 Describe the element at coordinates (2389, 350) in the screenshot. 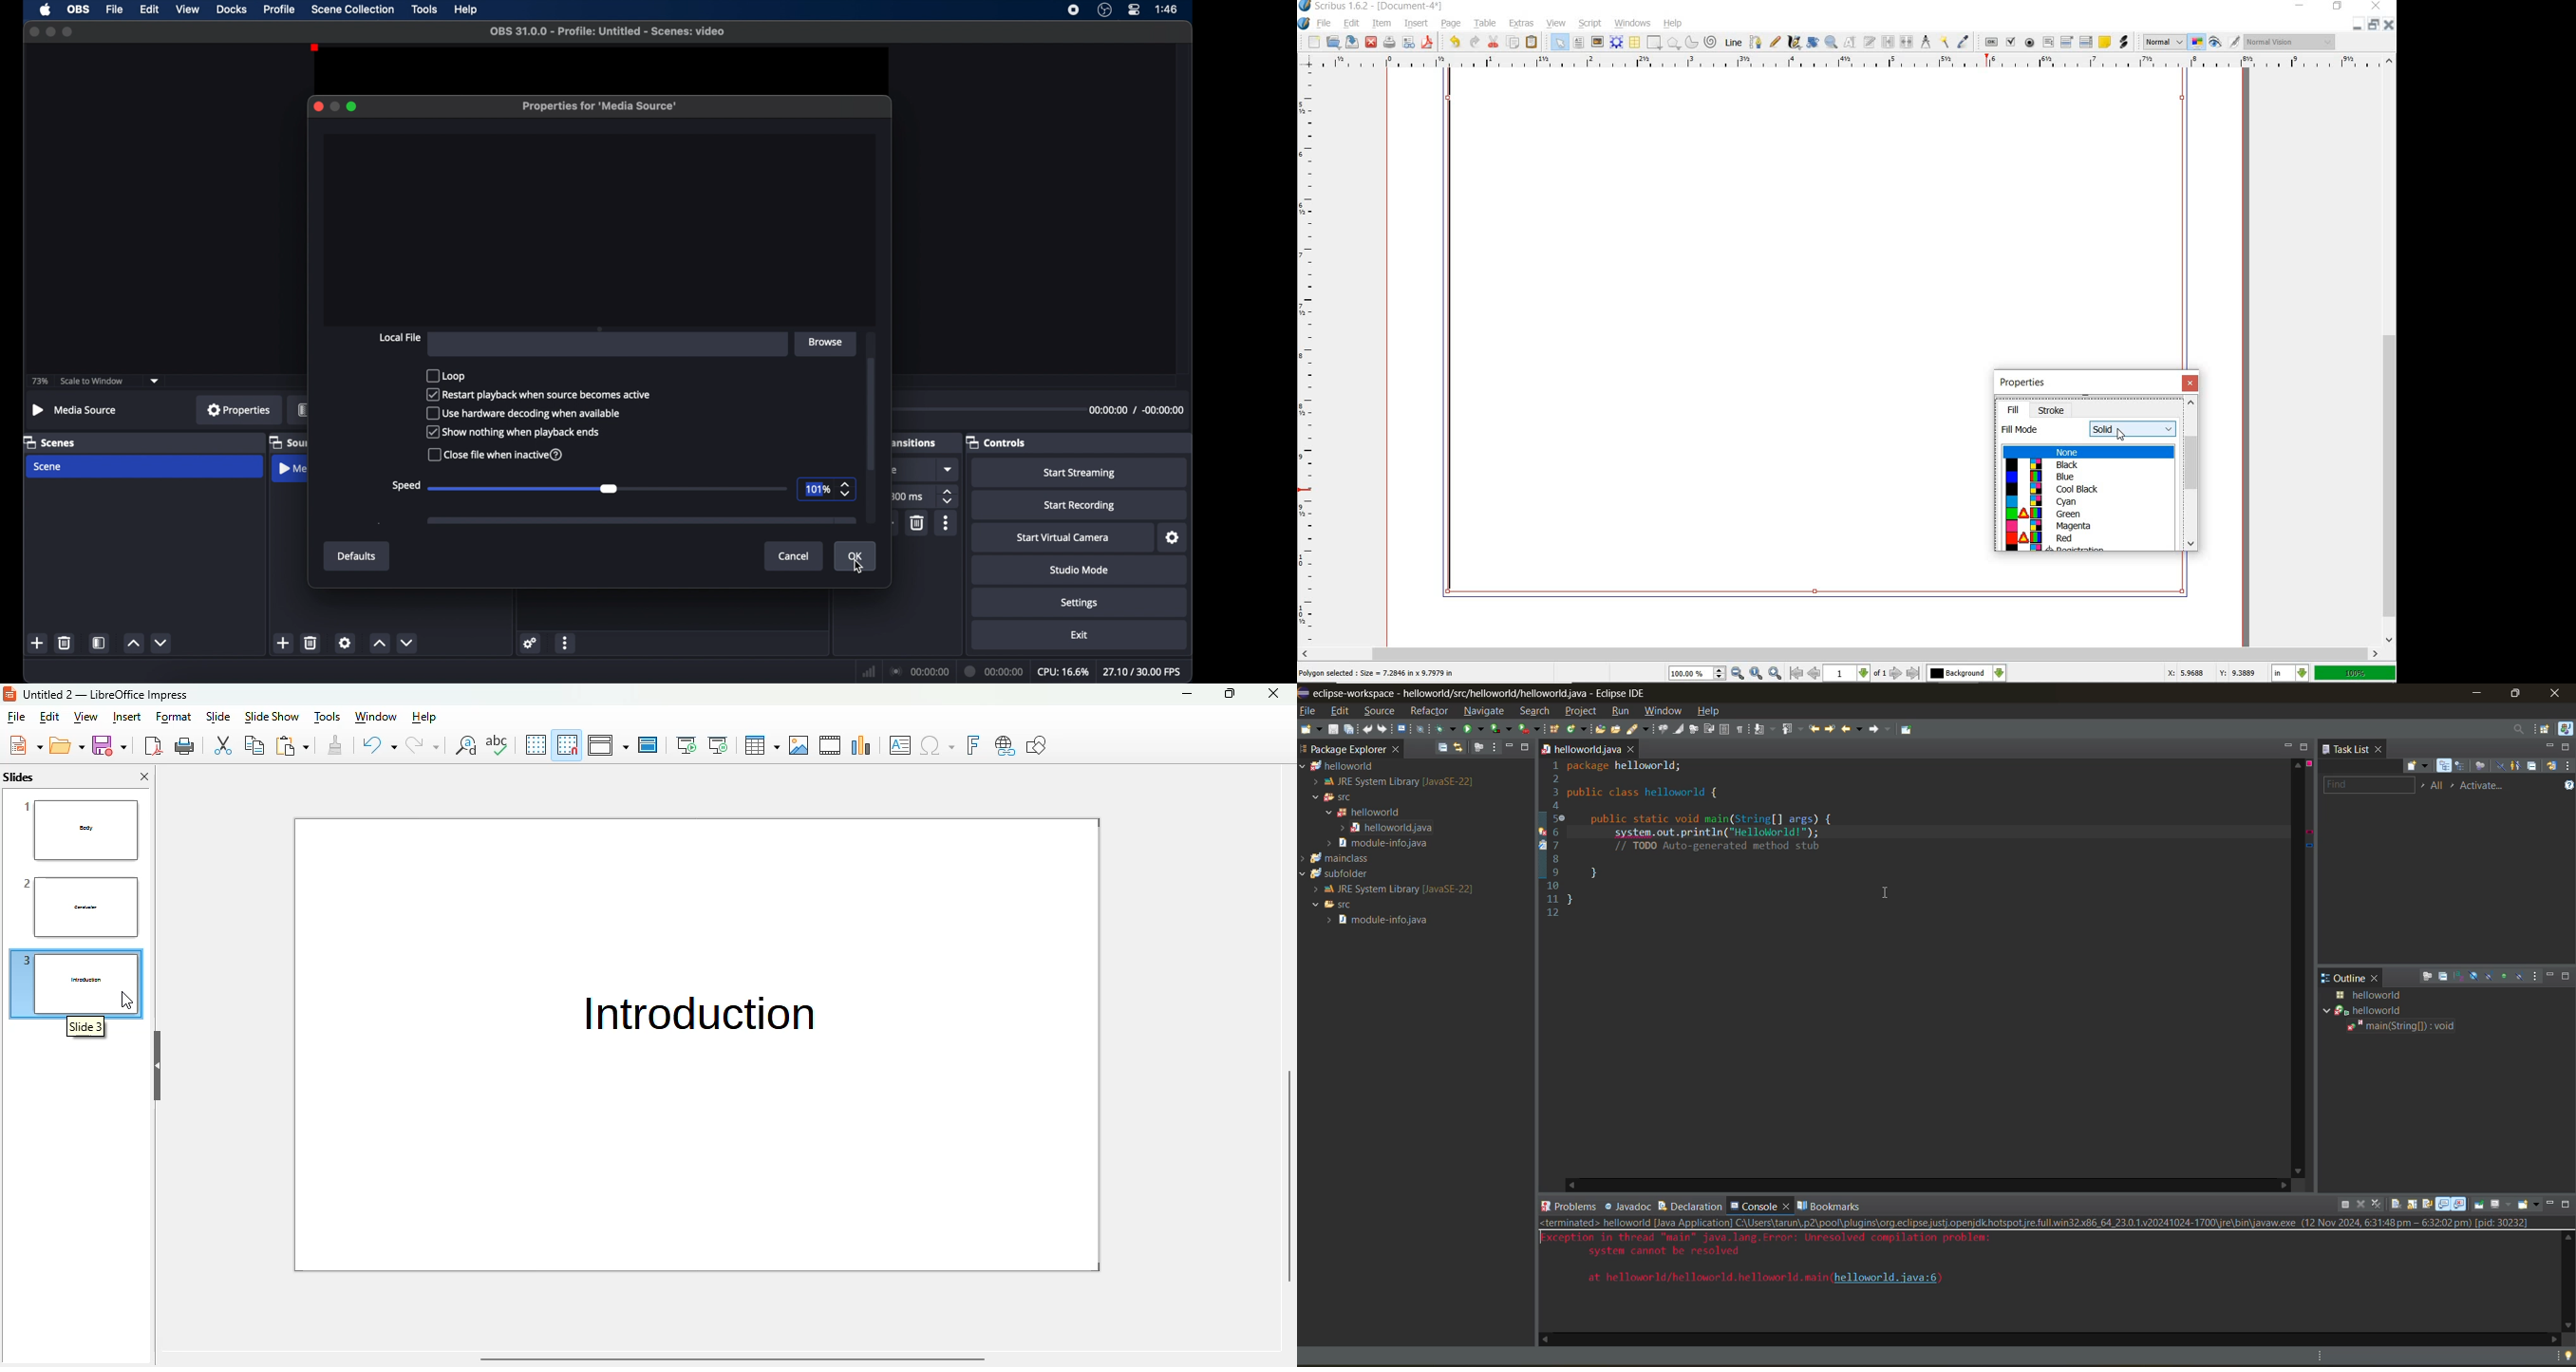

I see `scrollbar` at that location.